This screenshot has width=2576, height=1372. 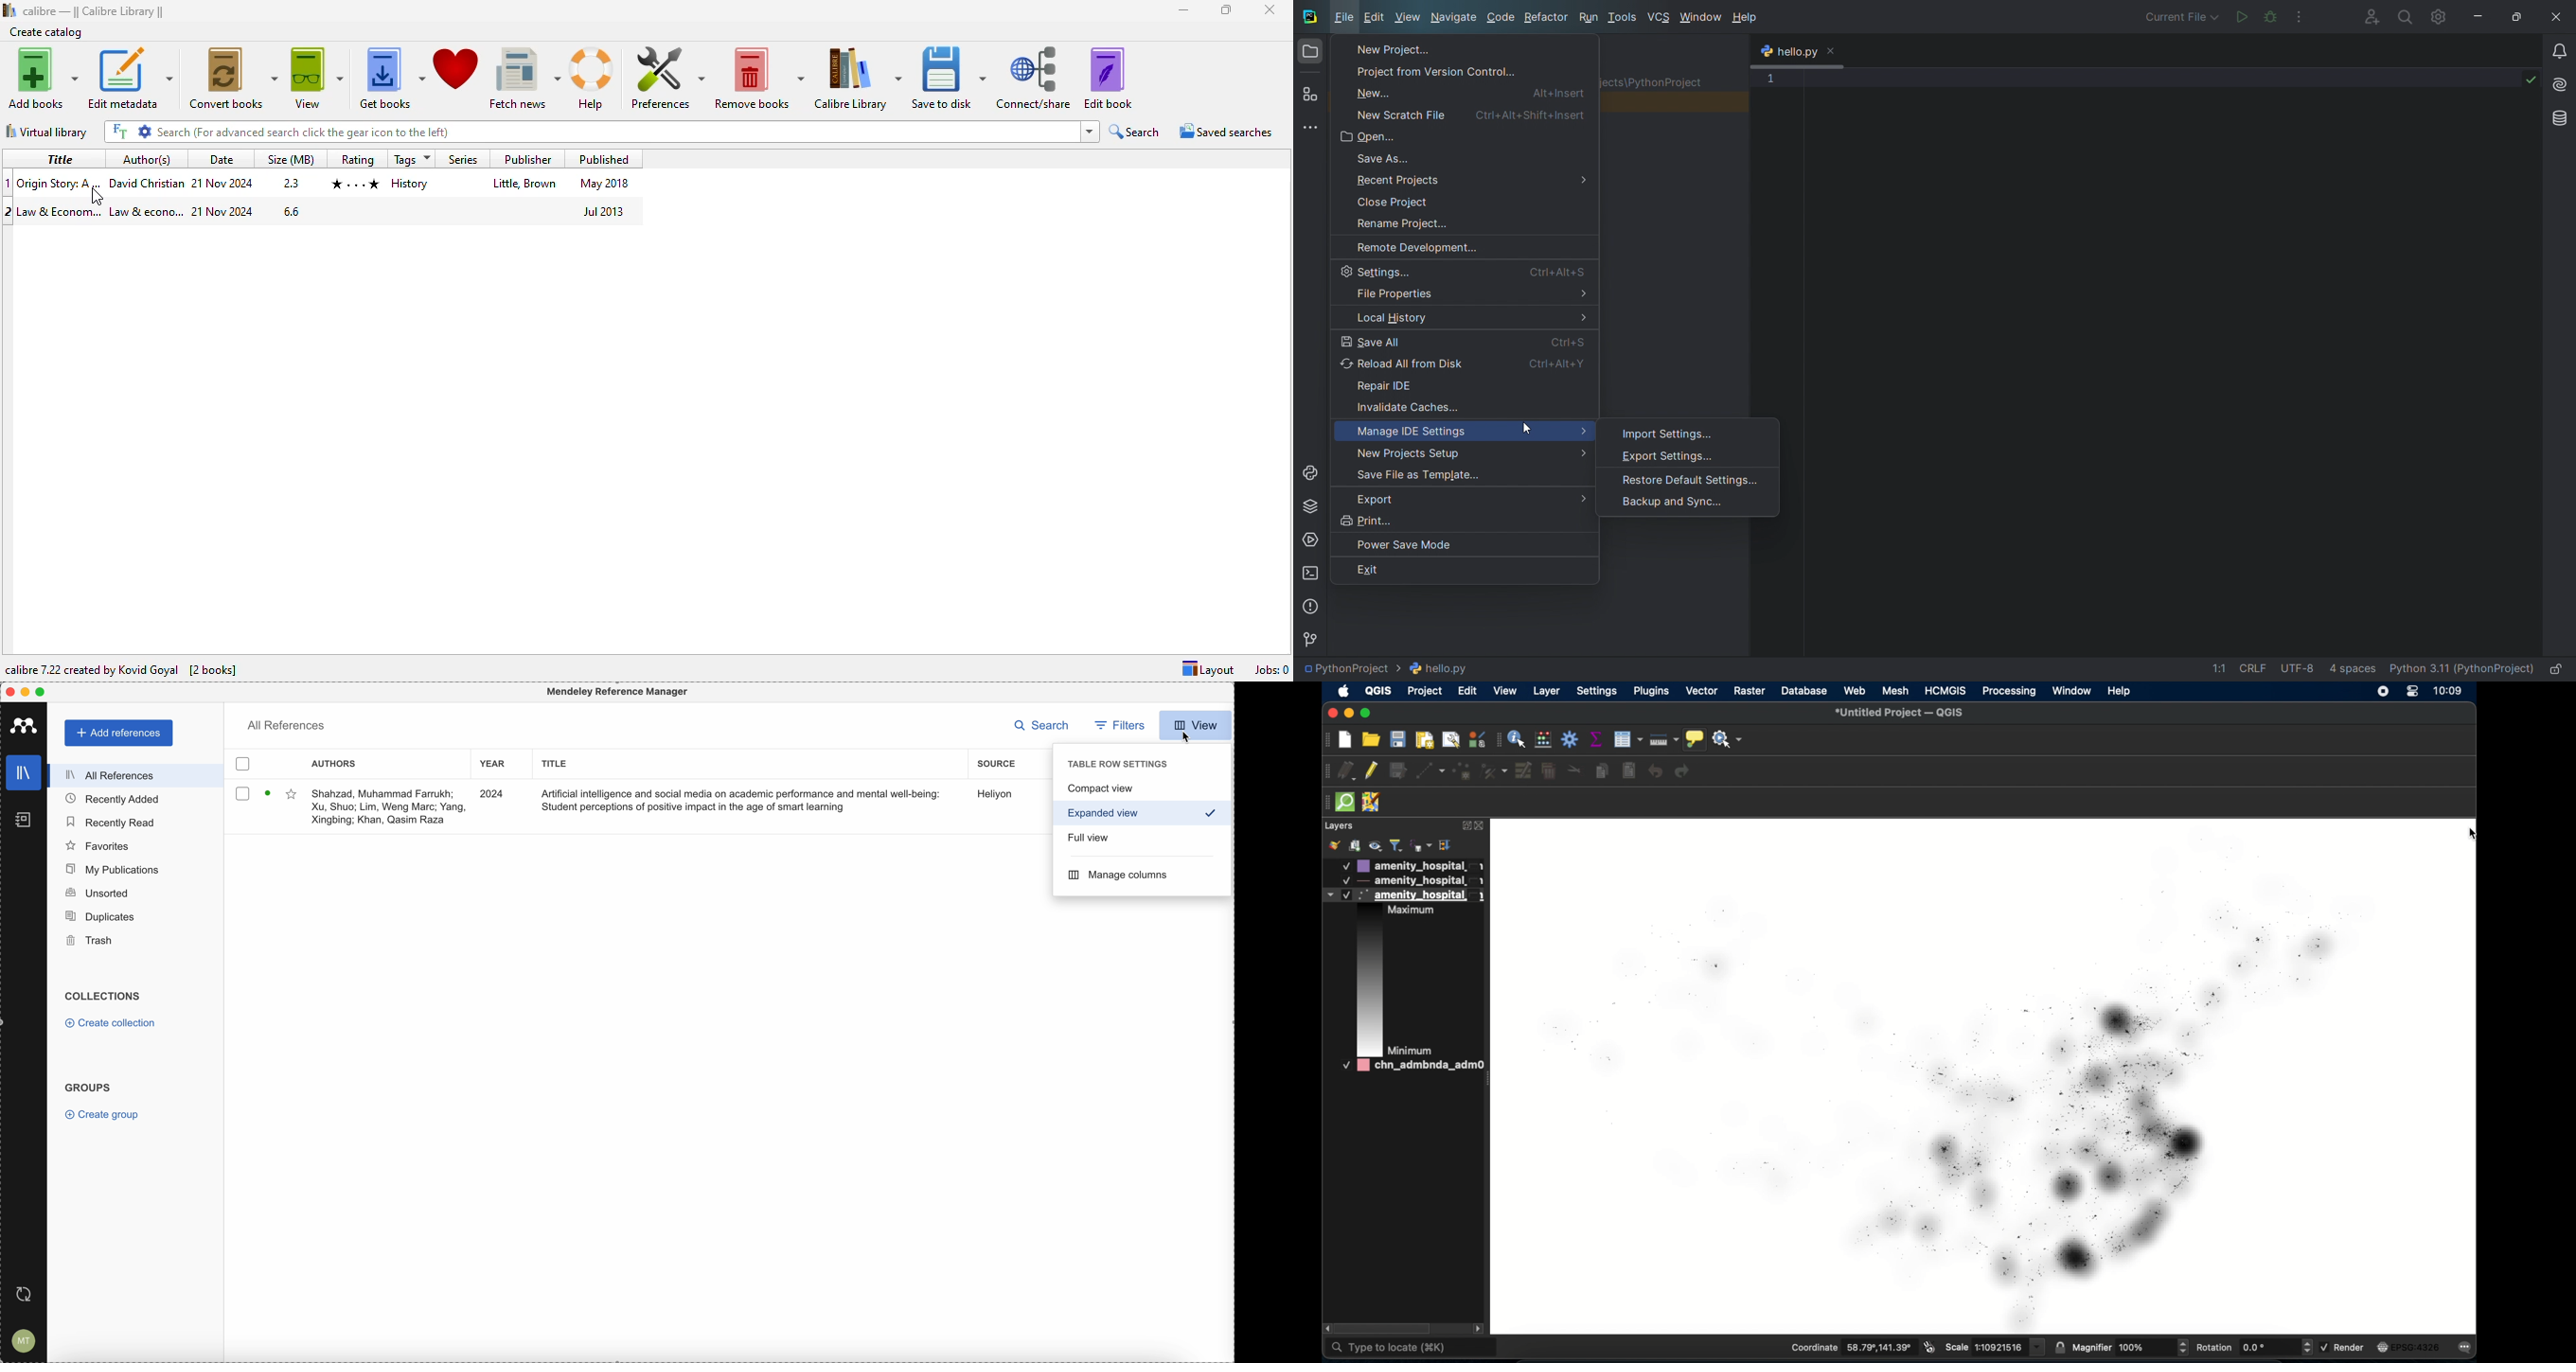 I want to click on type to locate, so click(x=1412, y=1347).